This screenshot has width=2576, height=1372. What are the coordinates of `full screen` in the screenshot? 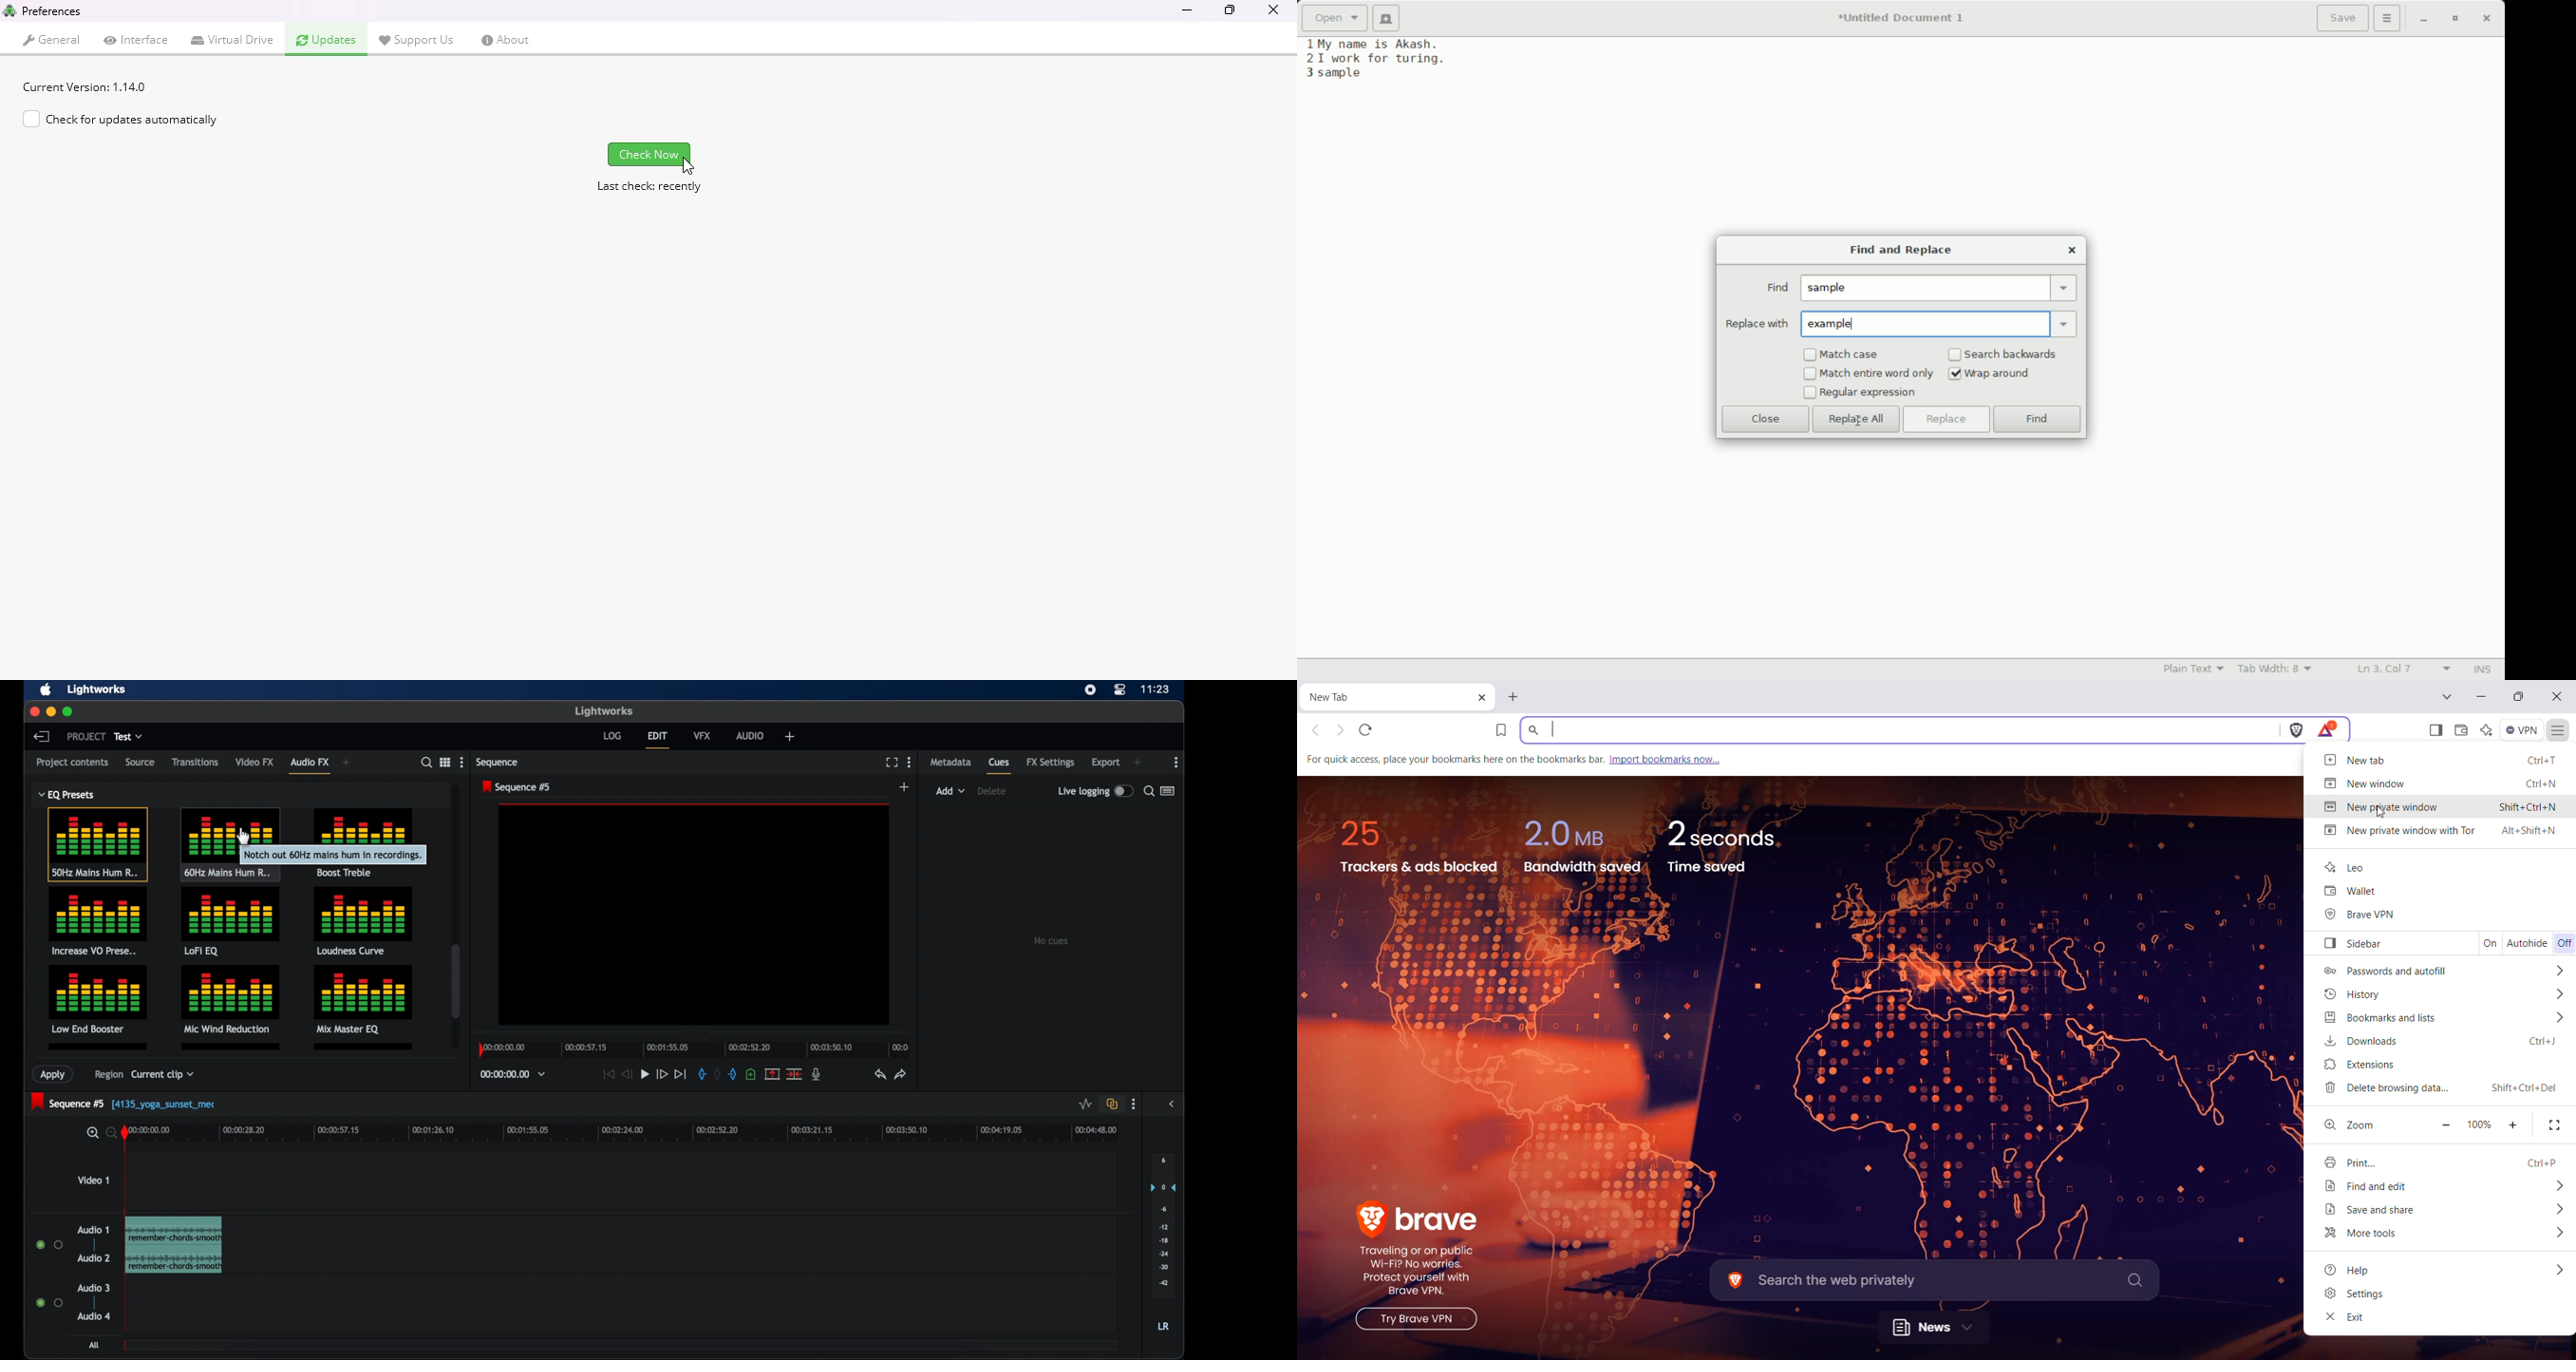 It's located at (892, 762).